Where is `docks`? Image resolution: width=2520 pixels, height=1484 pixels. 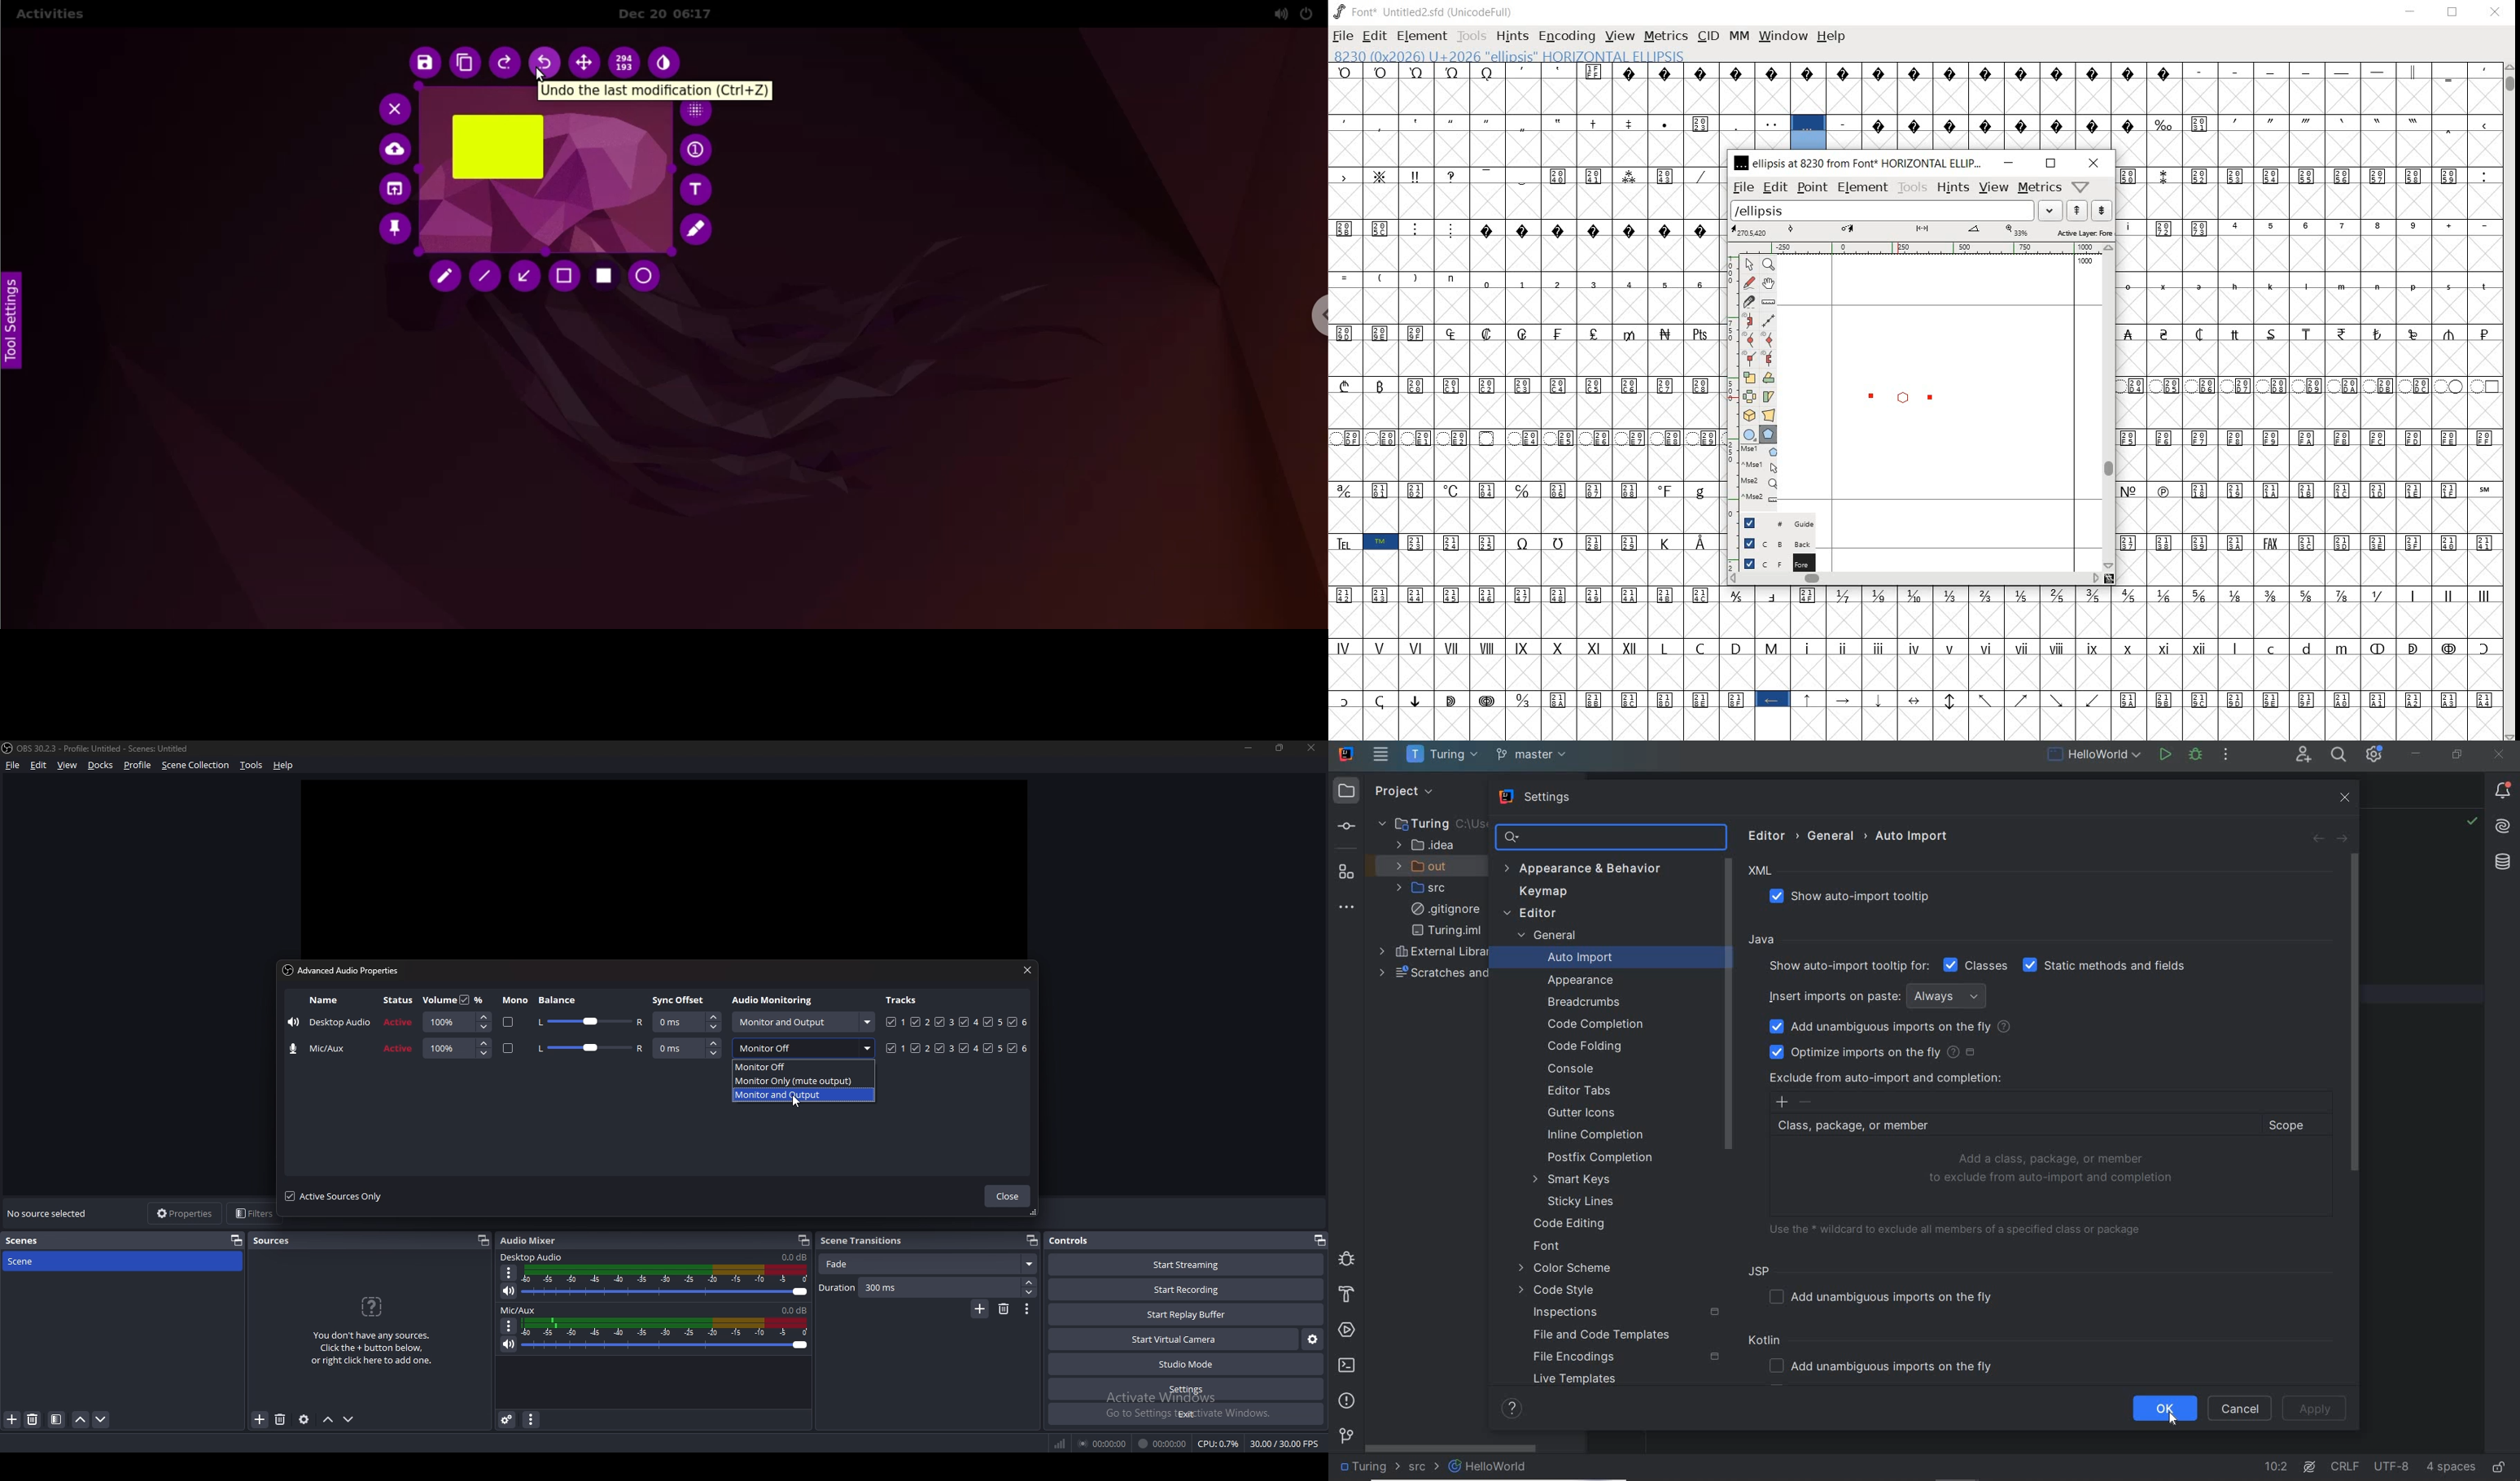
docks is located at coordinates (101, 765).